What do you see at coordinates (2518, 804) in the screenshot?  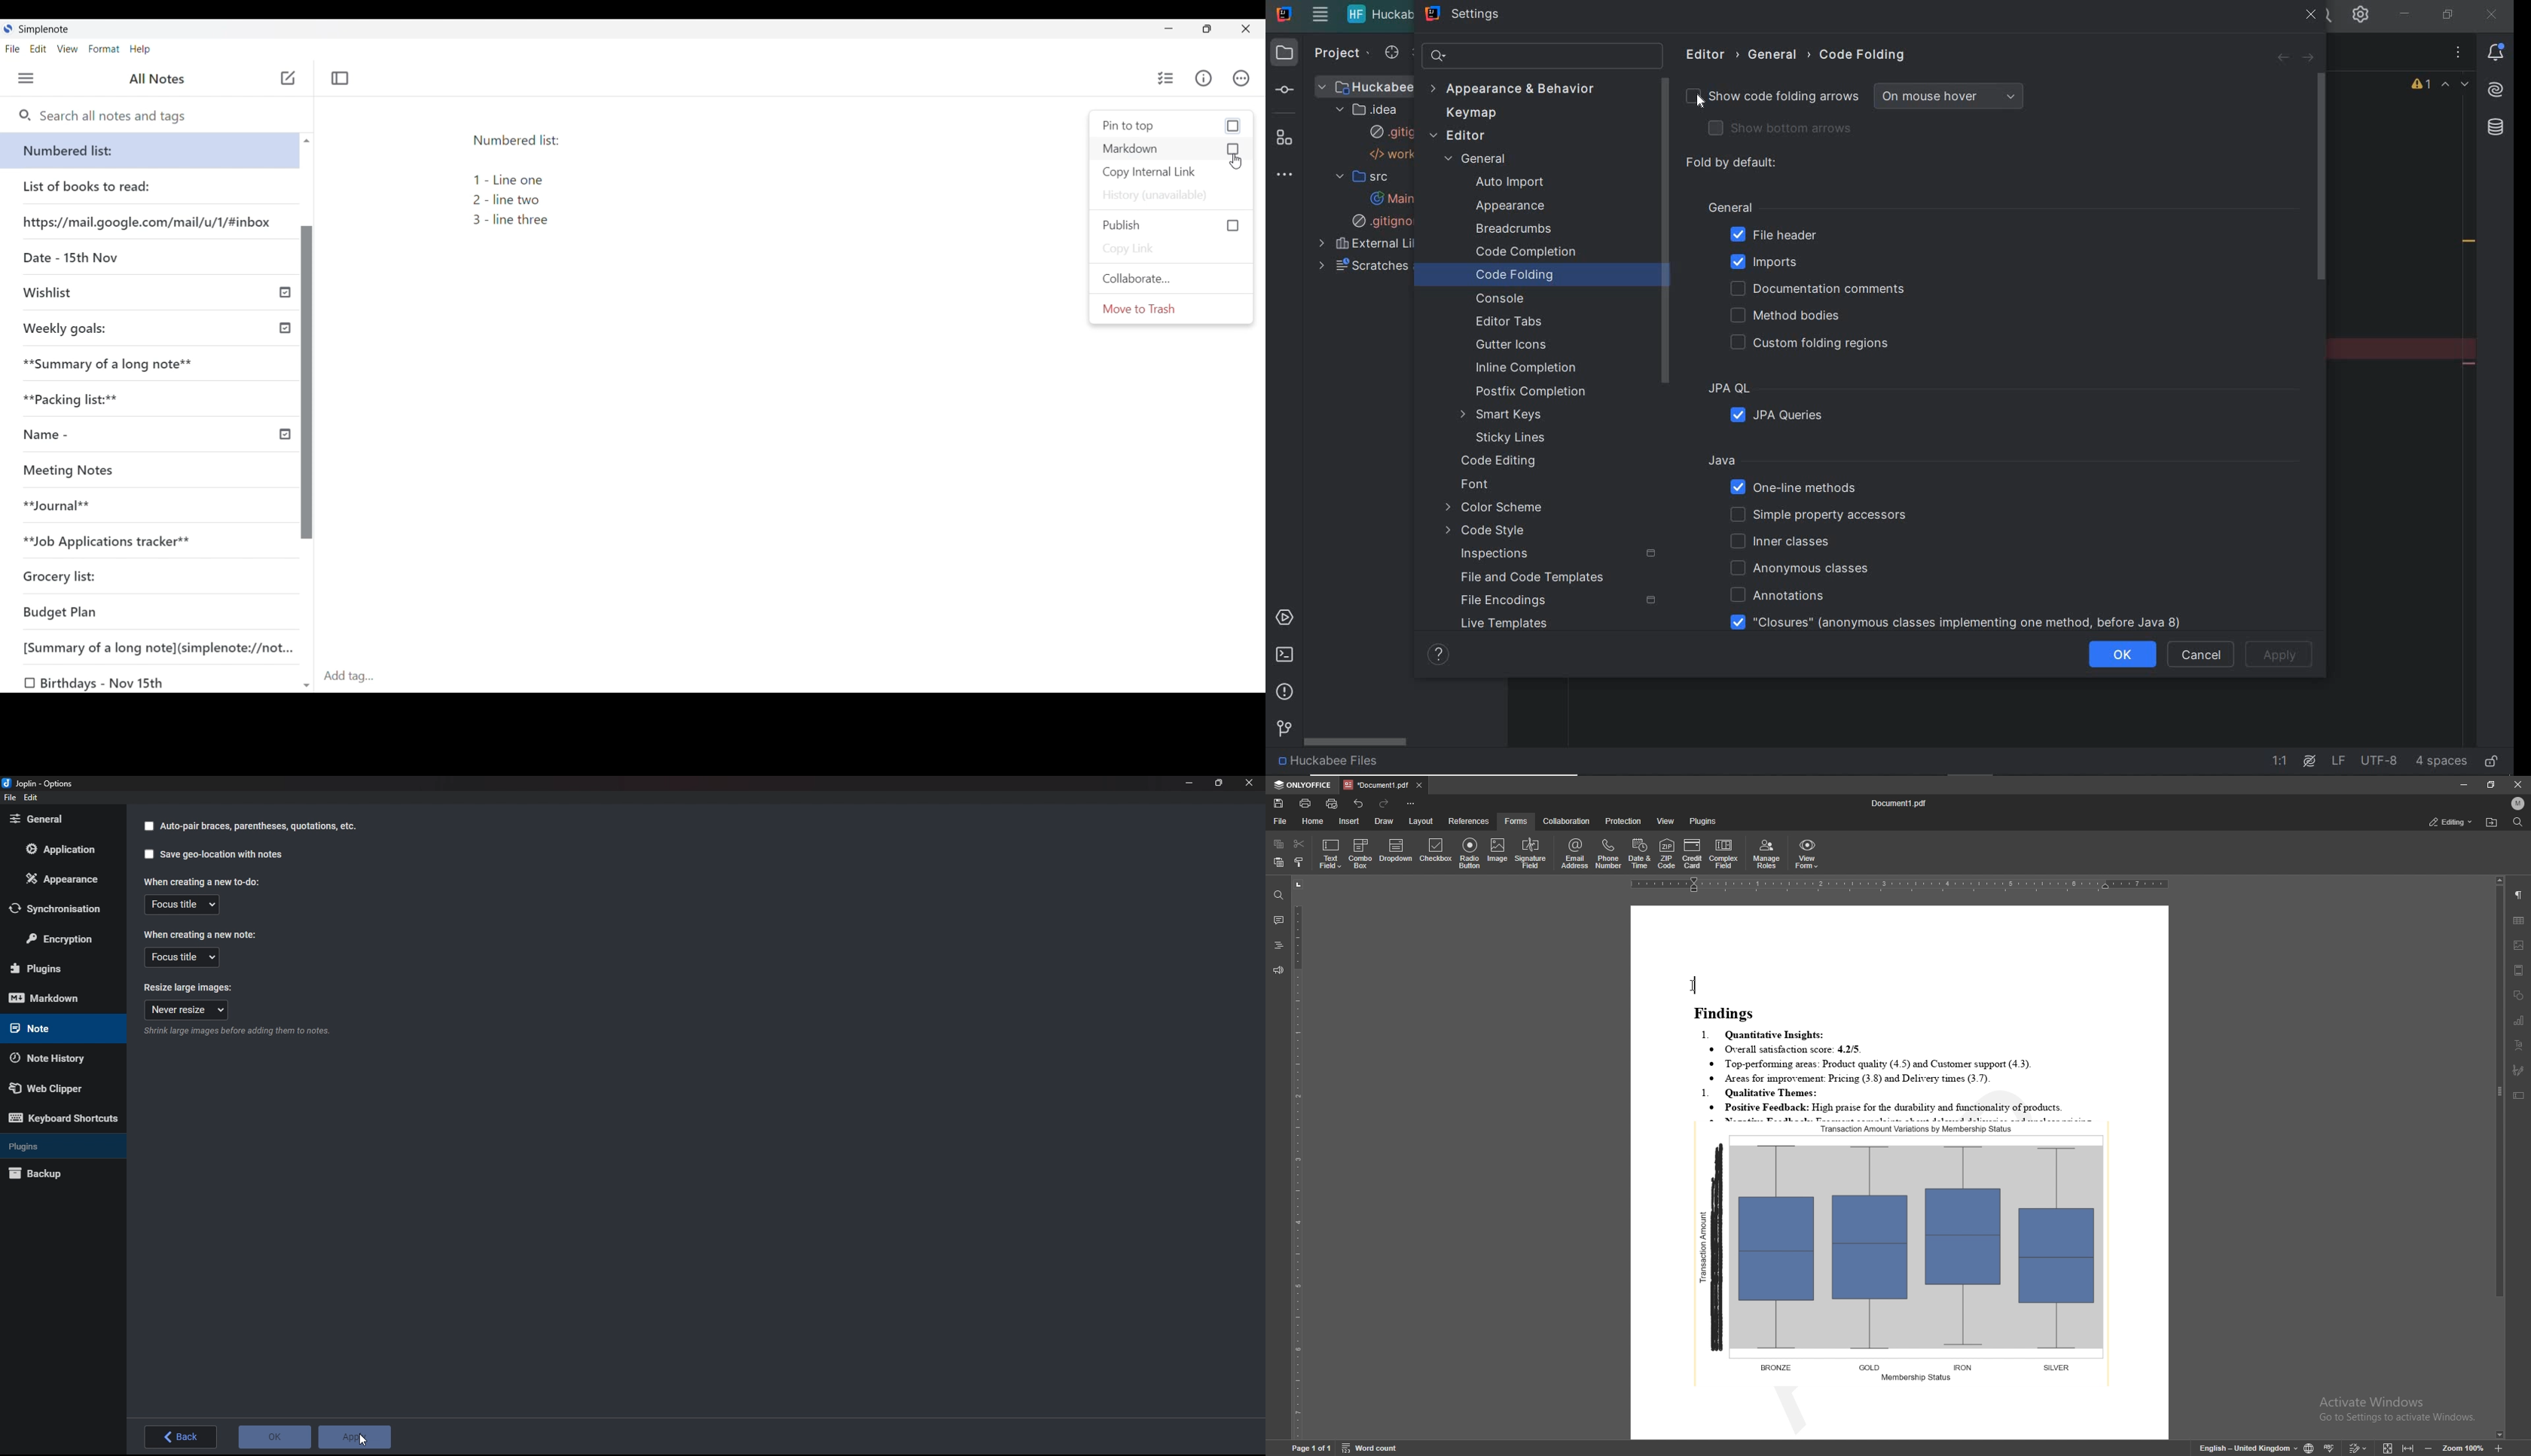 I see `profile` at bounding box center [2518, 804].